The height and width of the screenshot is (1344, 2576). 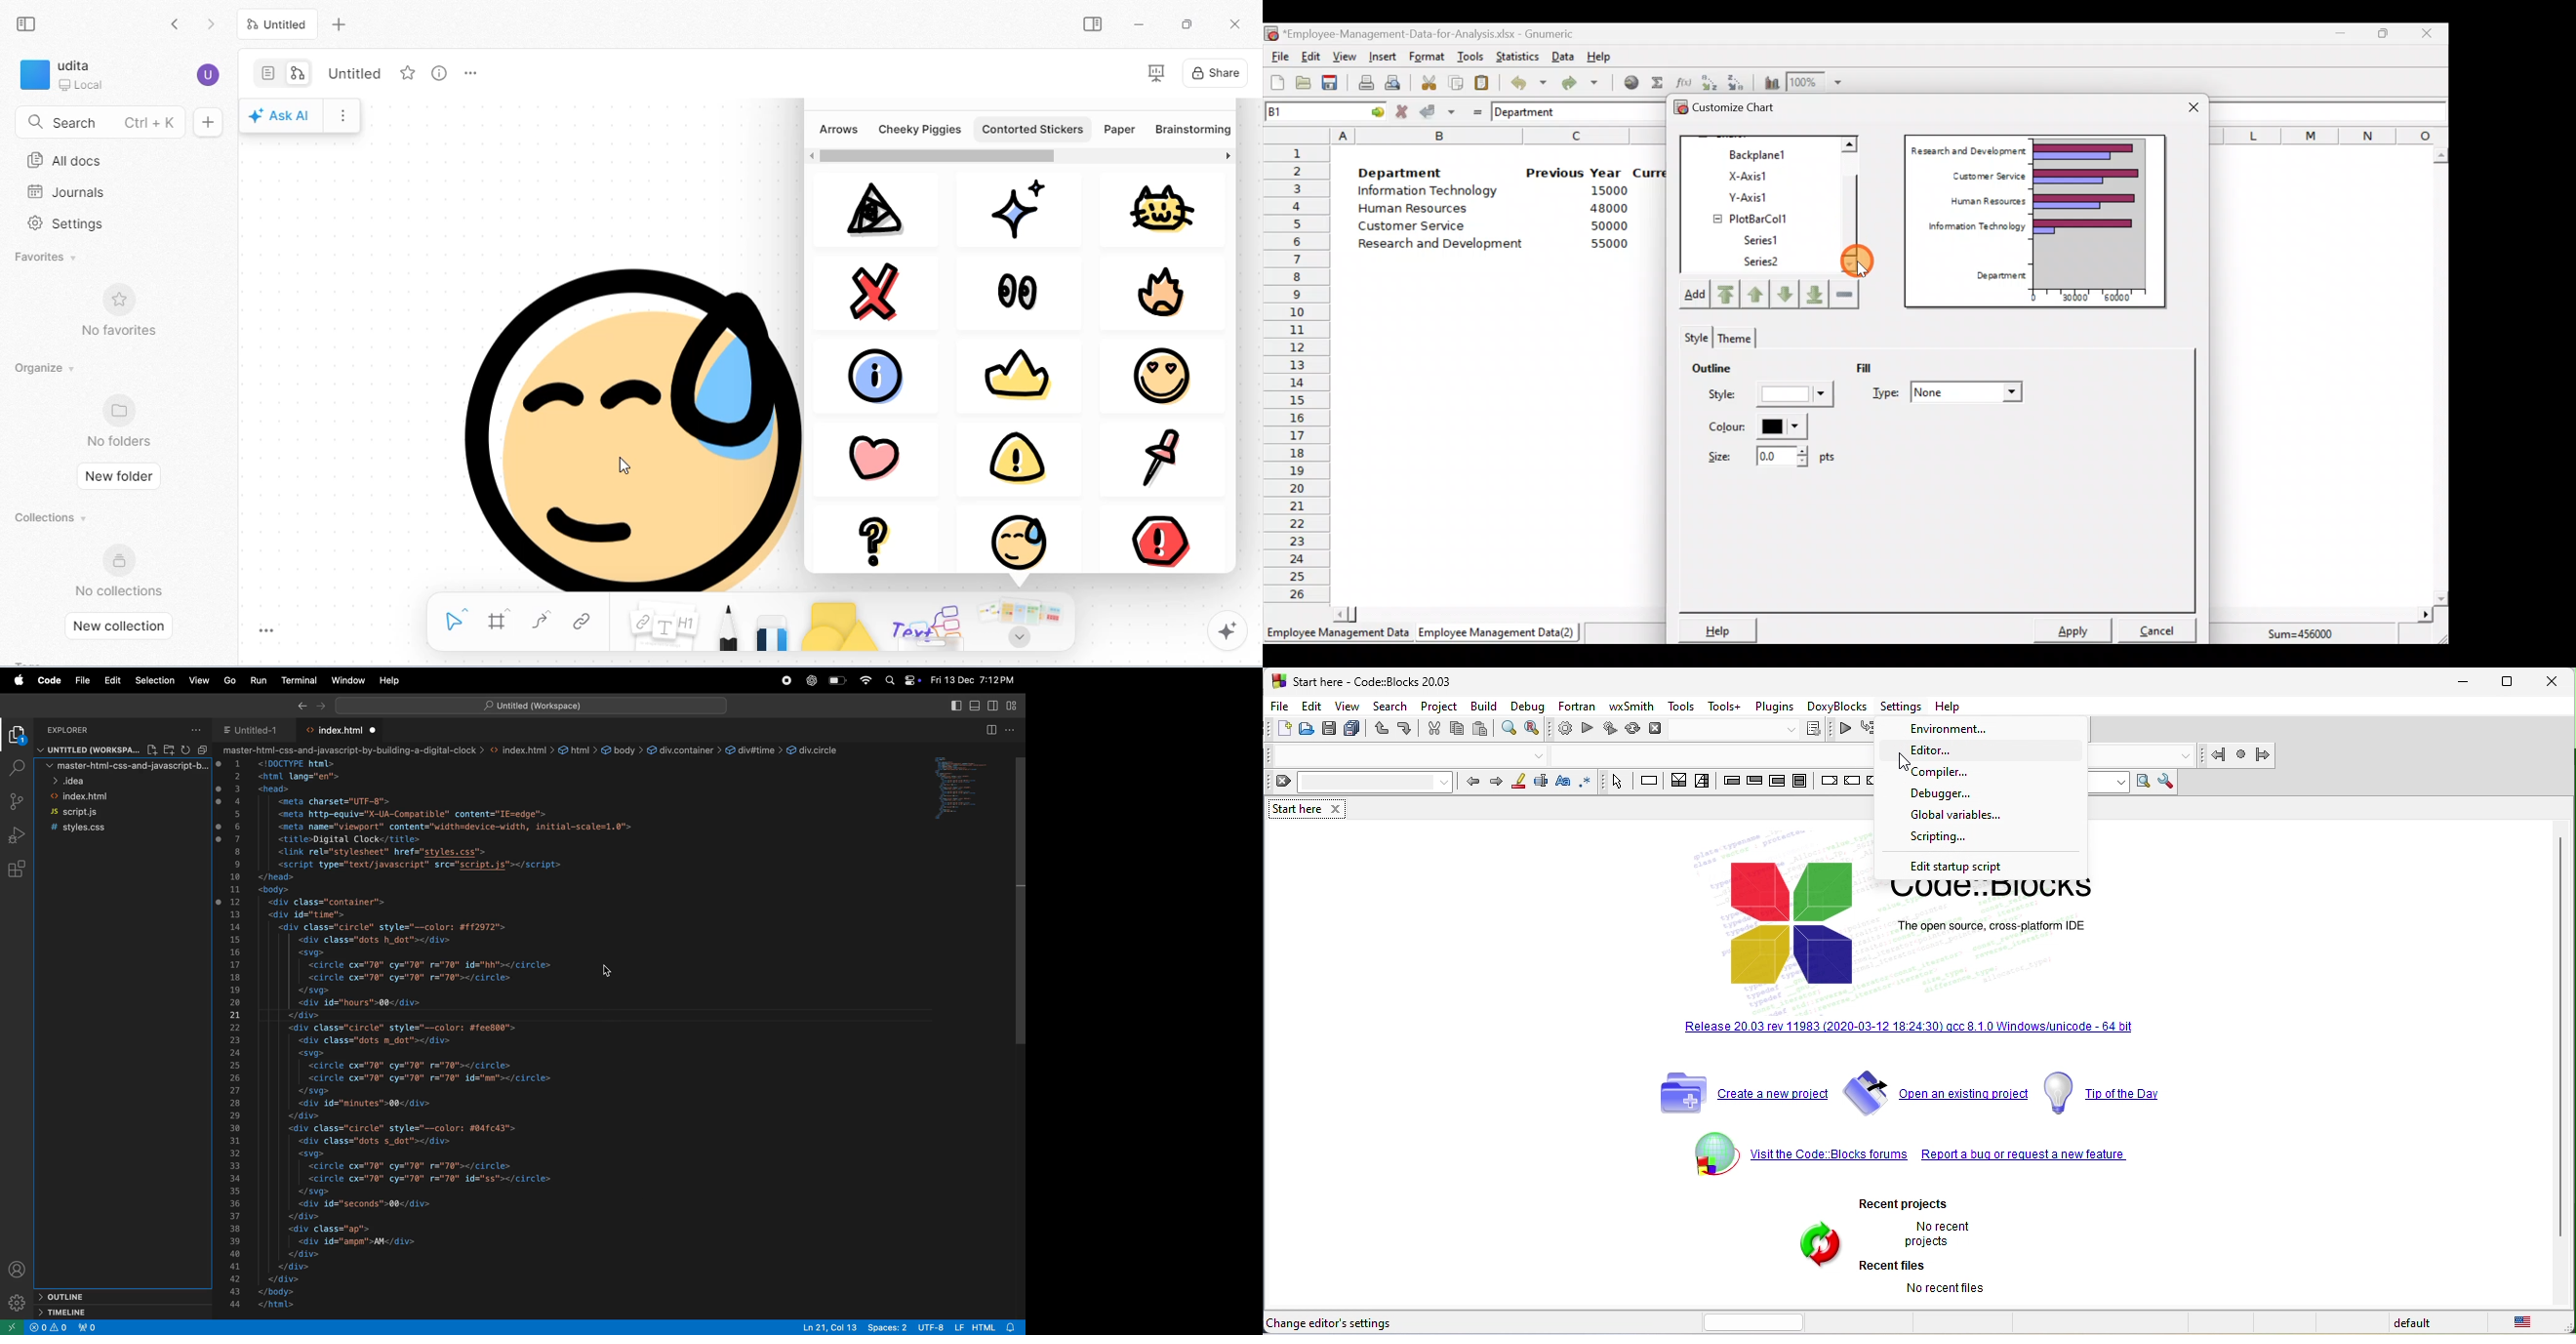 I want to click on horizontal scroll bar, so click(x=1755, y=1321).